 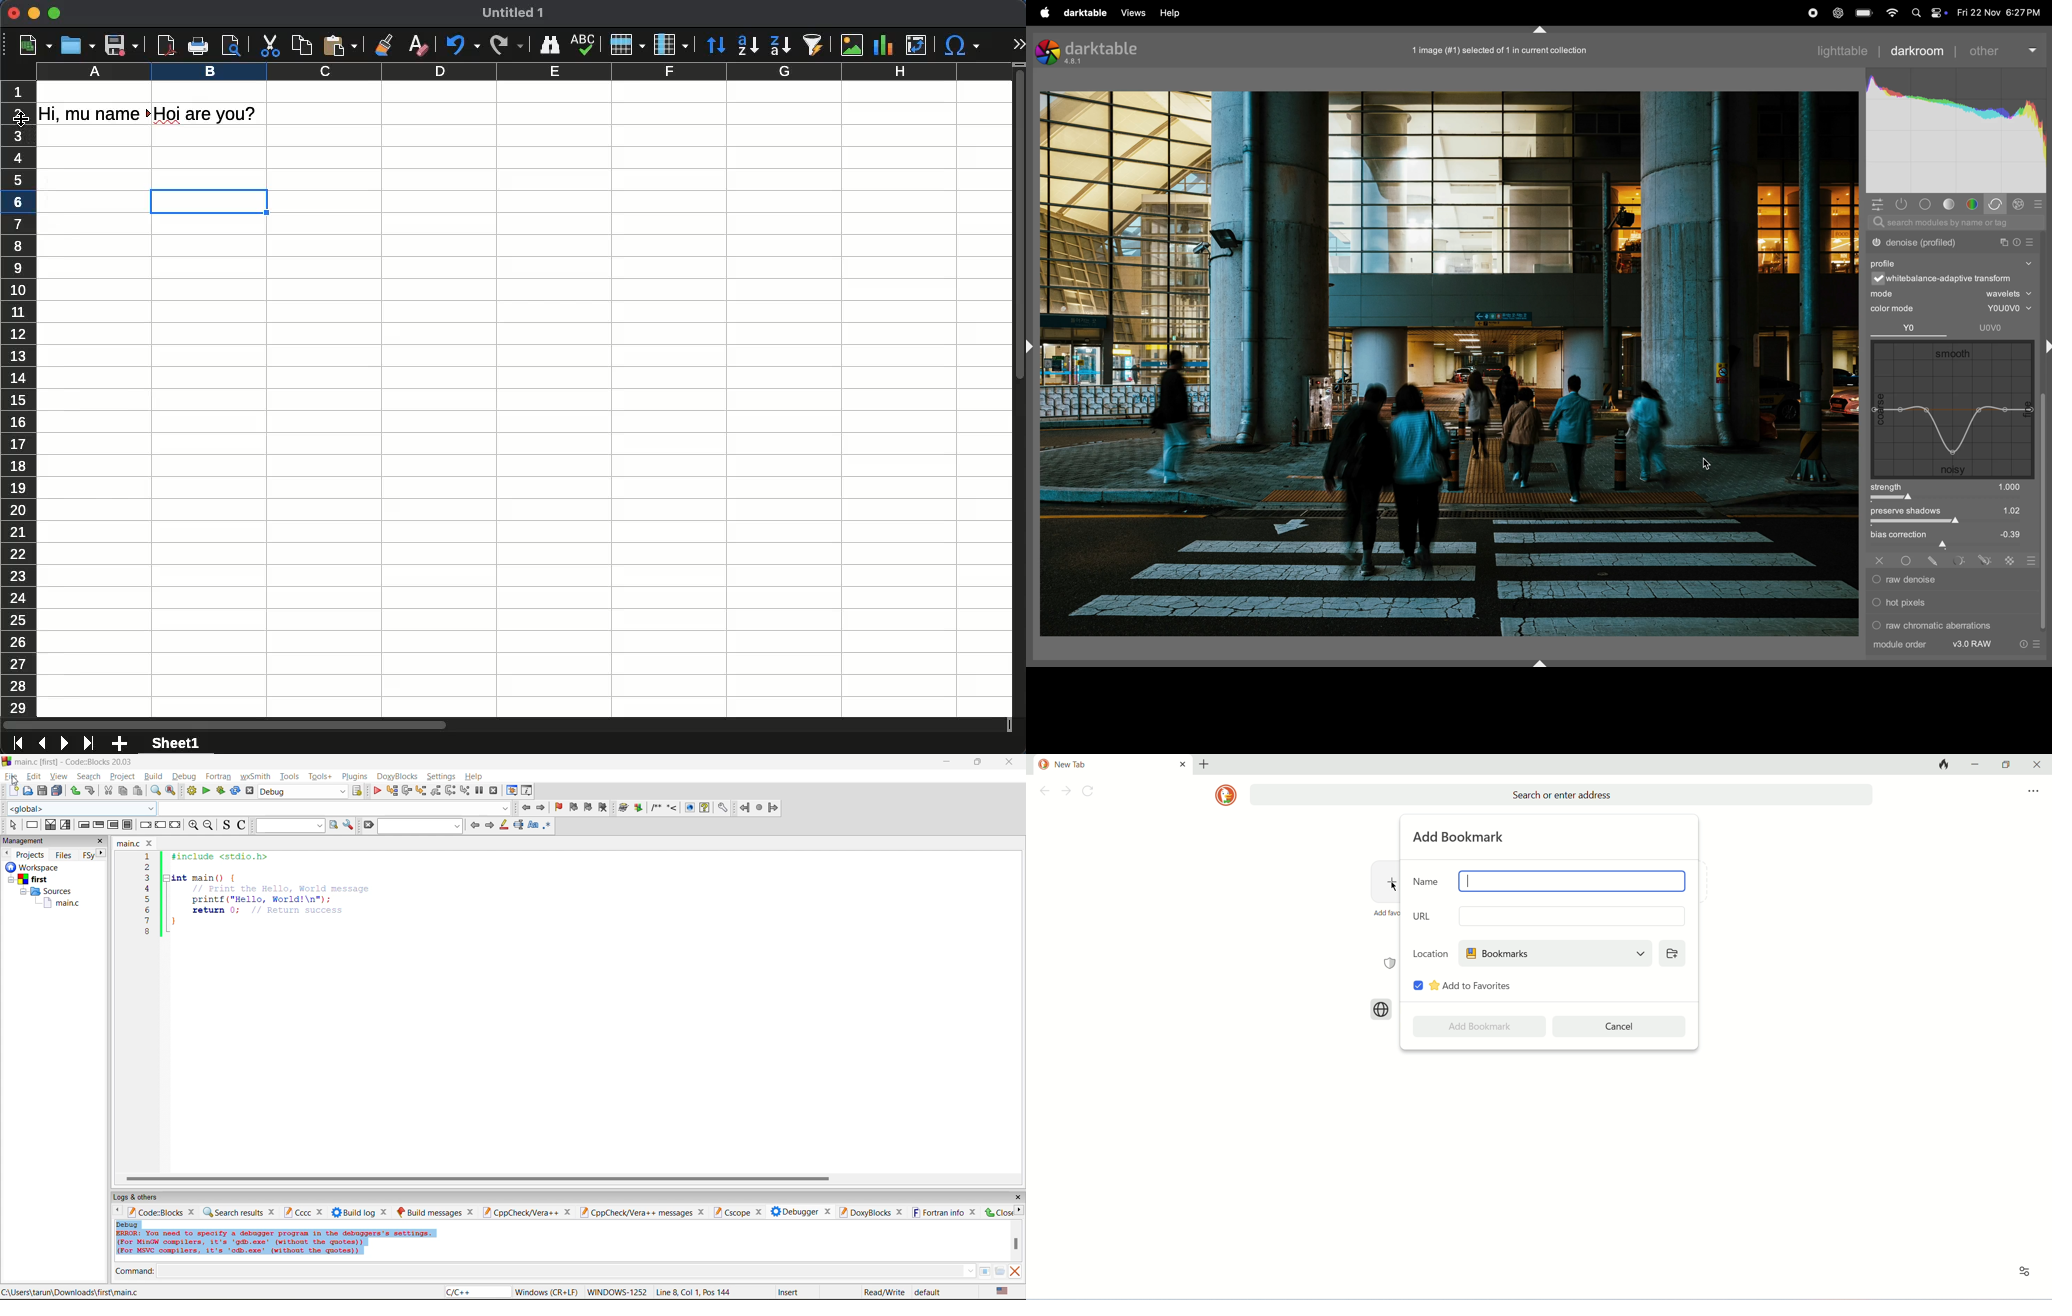 I want to click on last sheet, so click(x=91, y=744).